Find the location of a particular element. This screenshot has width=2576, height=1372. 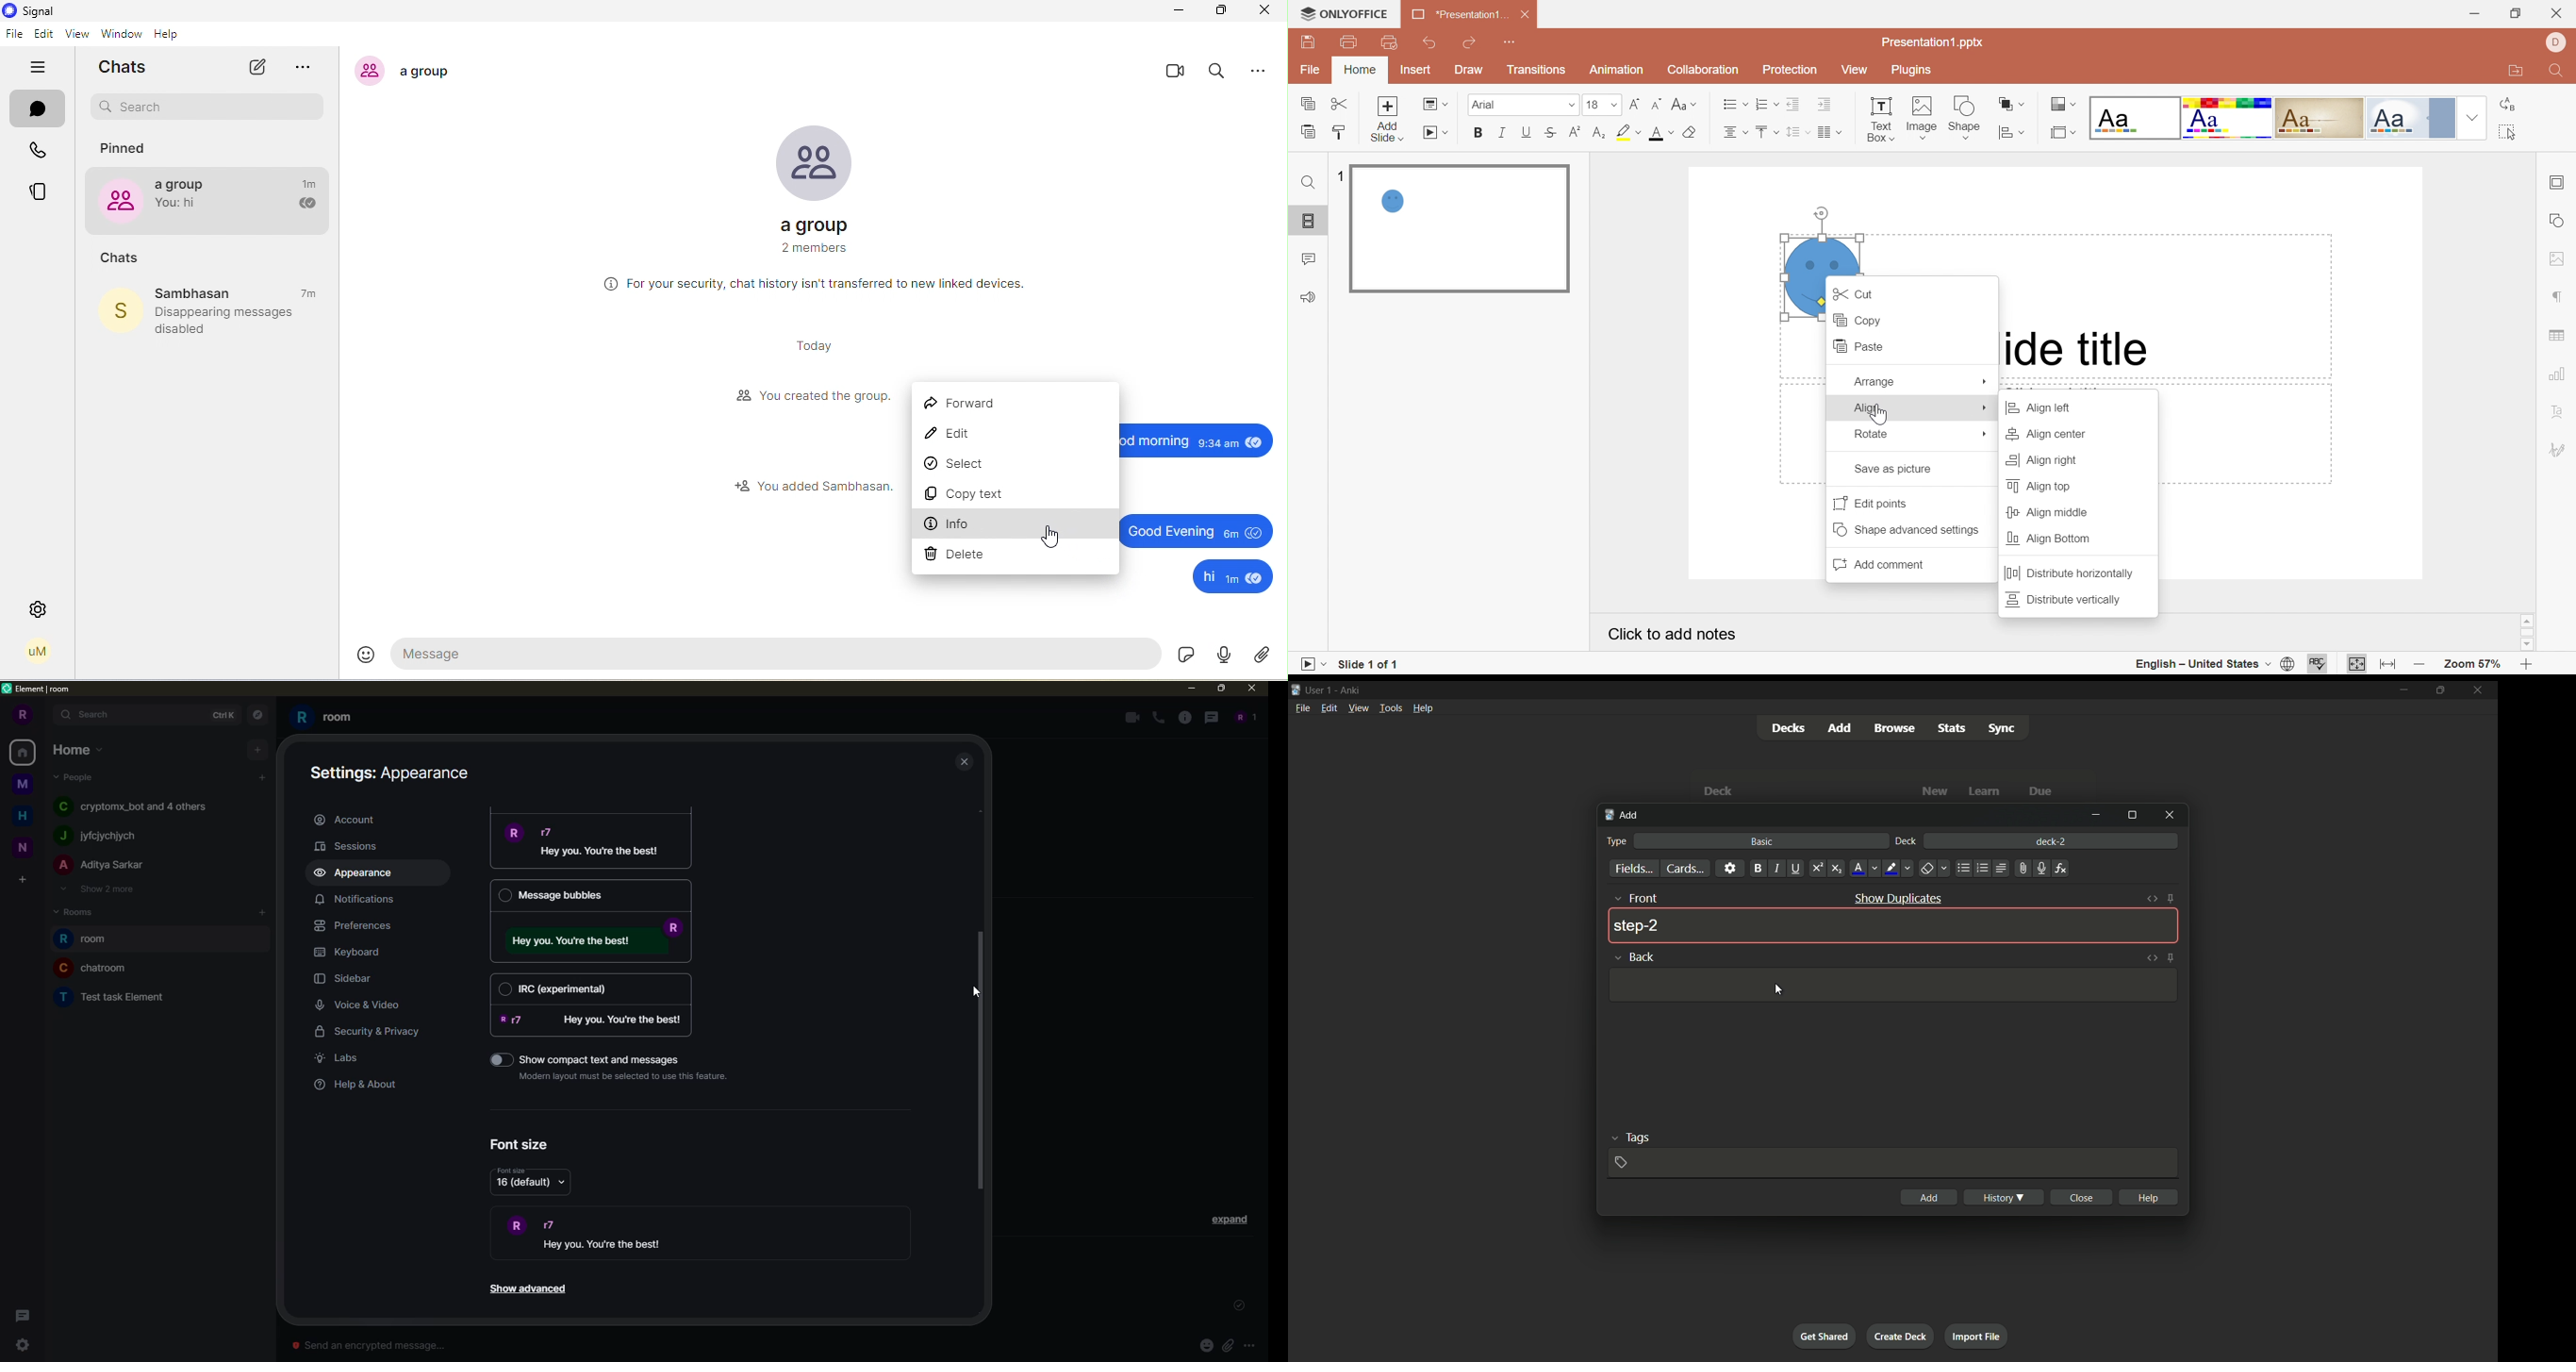

Increment font size is located at coordinates (1631, 103).